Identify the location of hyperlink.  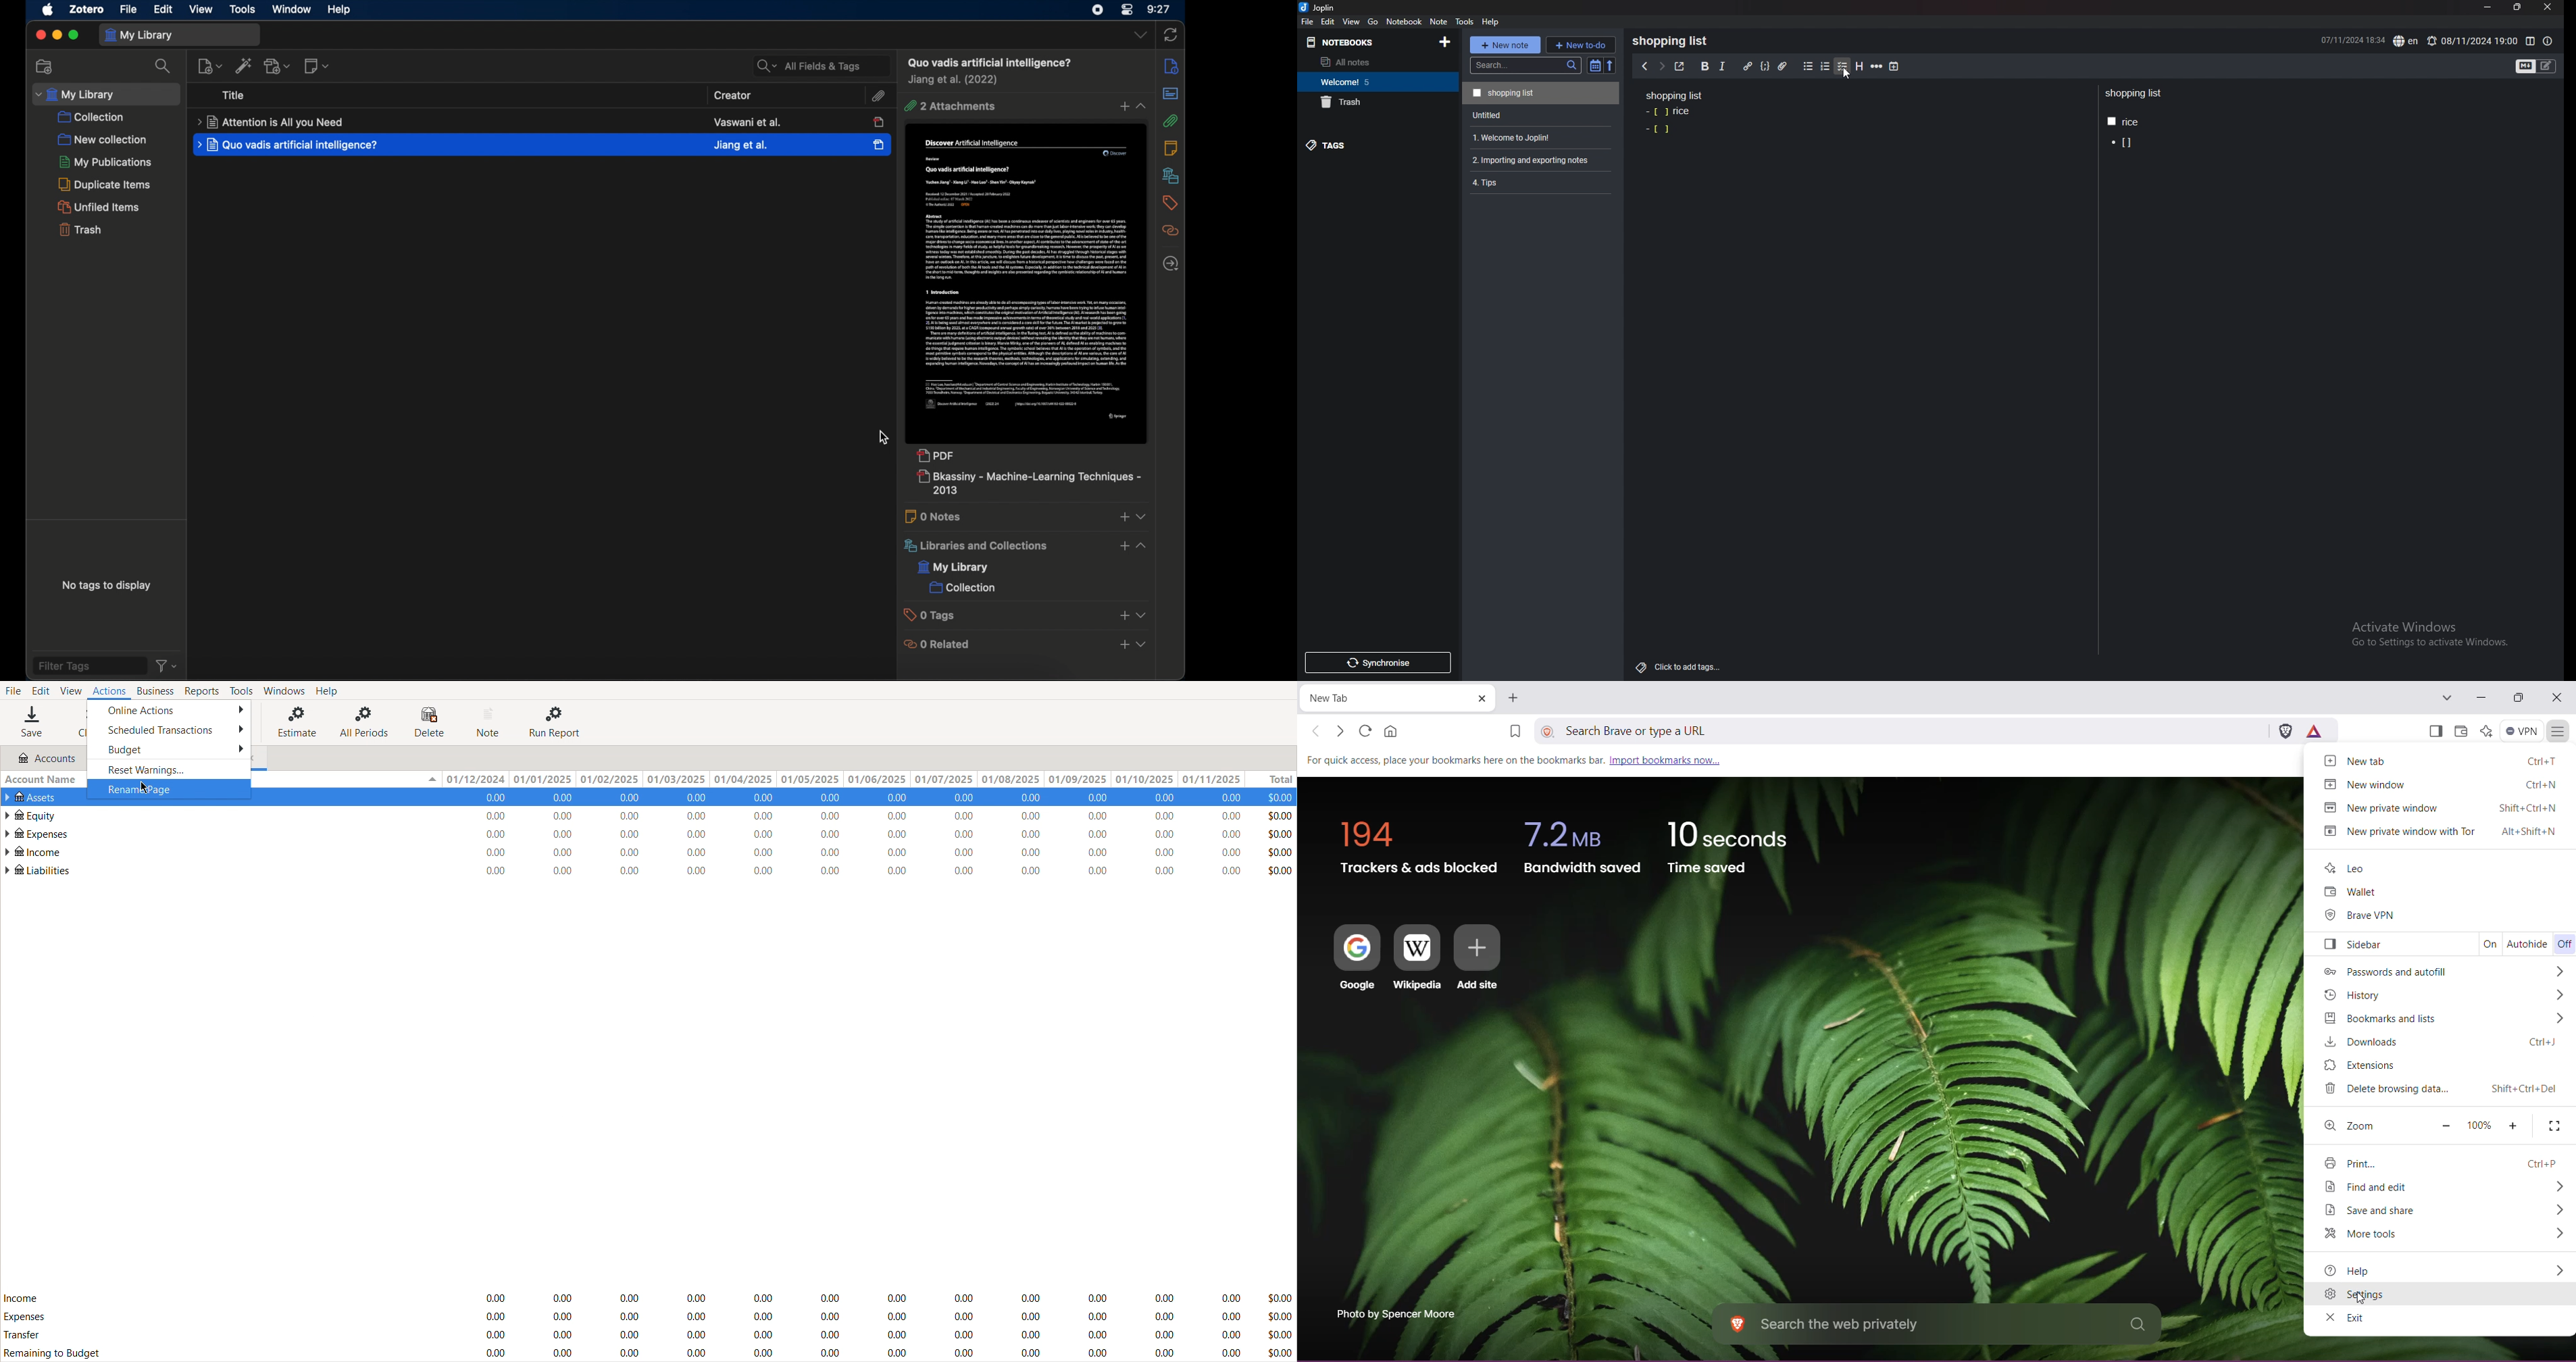
(1748, 67).